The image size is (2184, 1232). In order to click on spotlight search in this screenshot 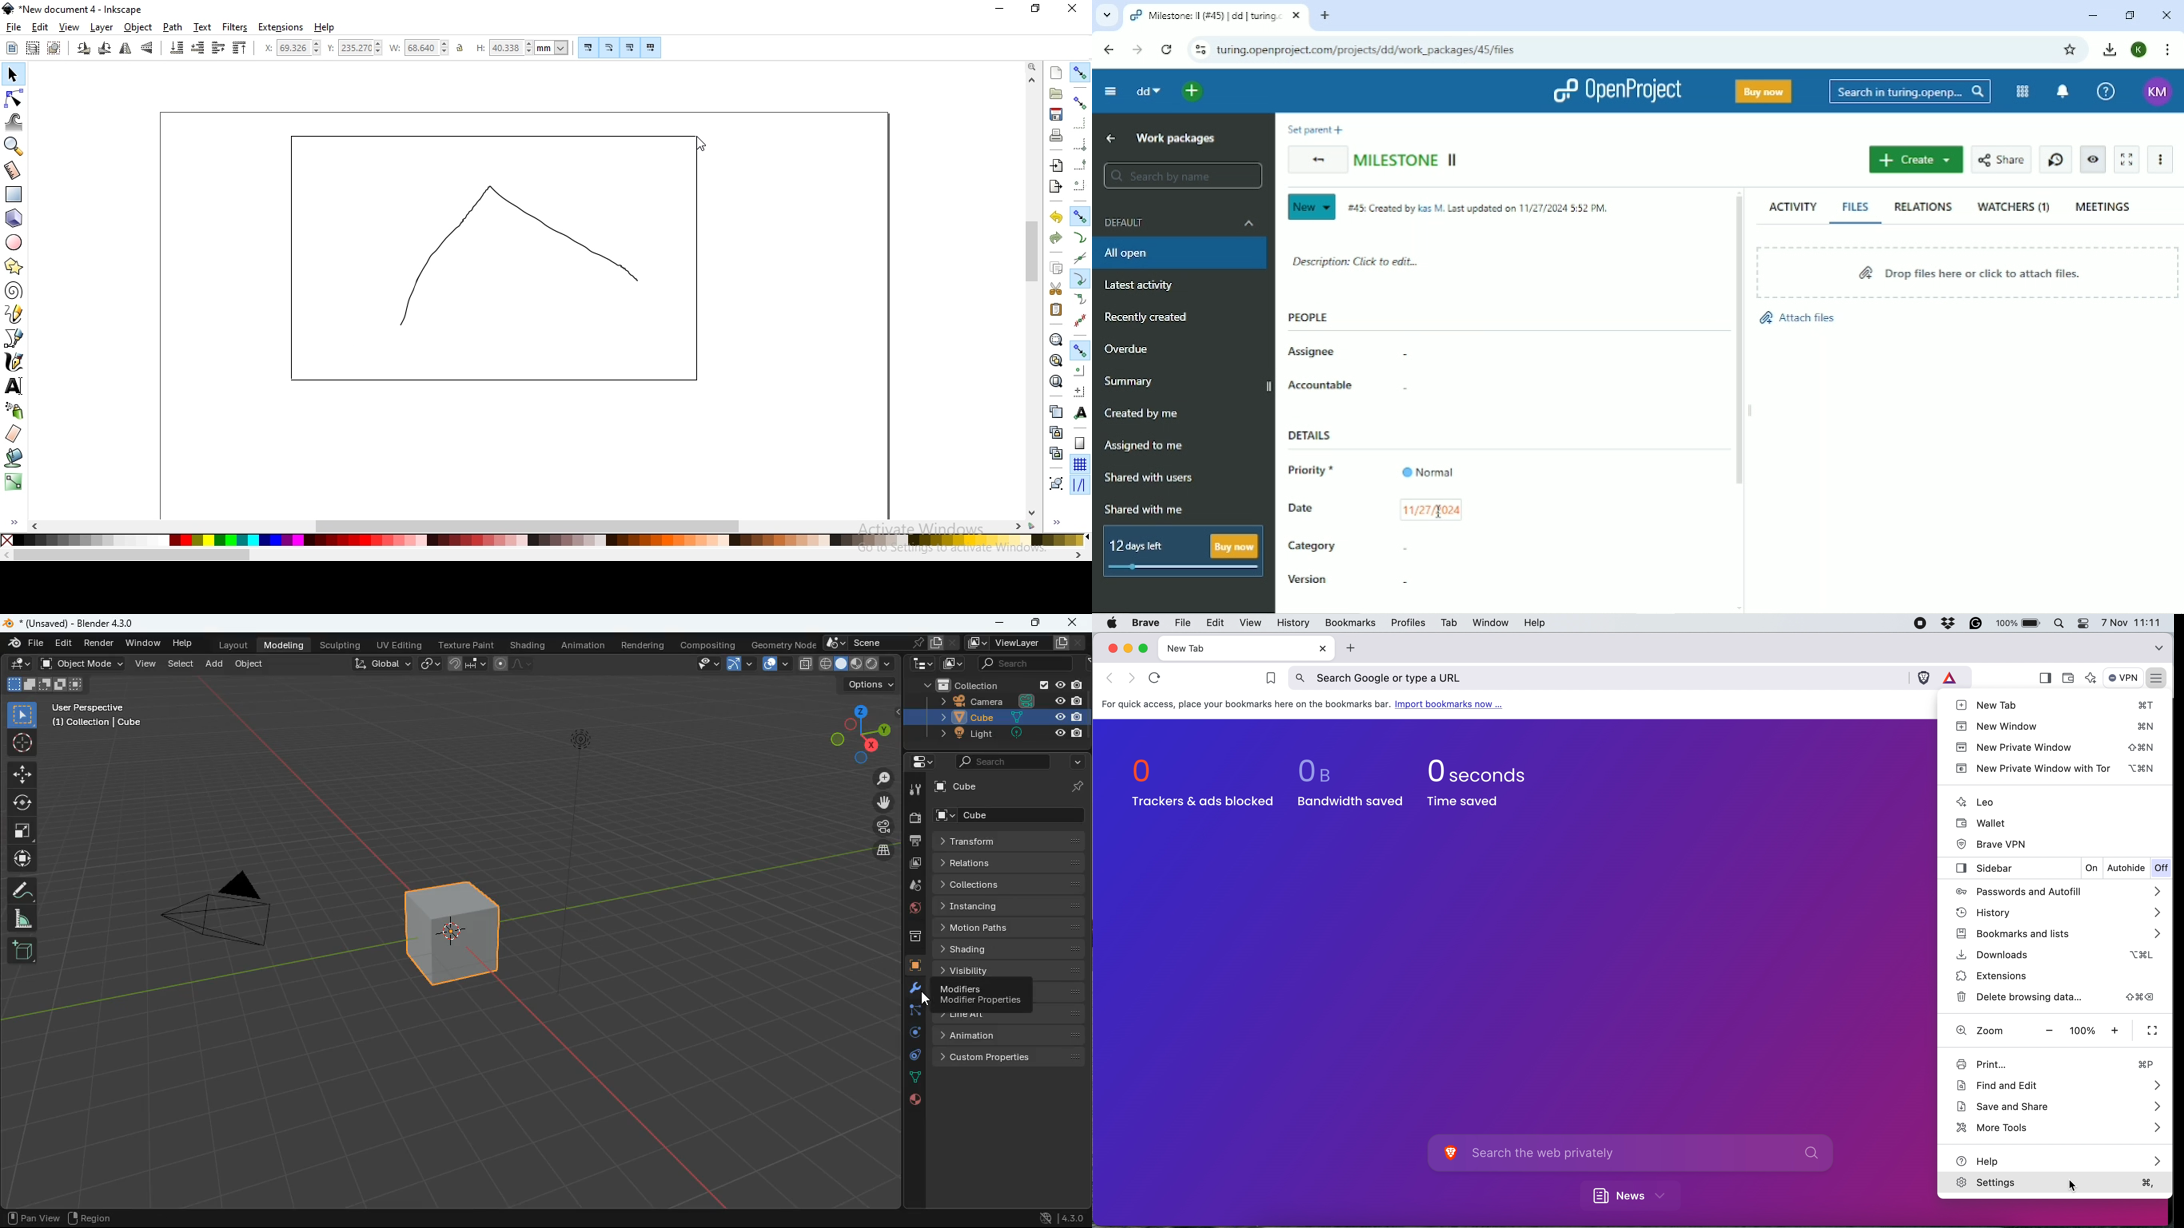, I will do `click(2062, 623)`.